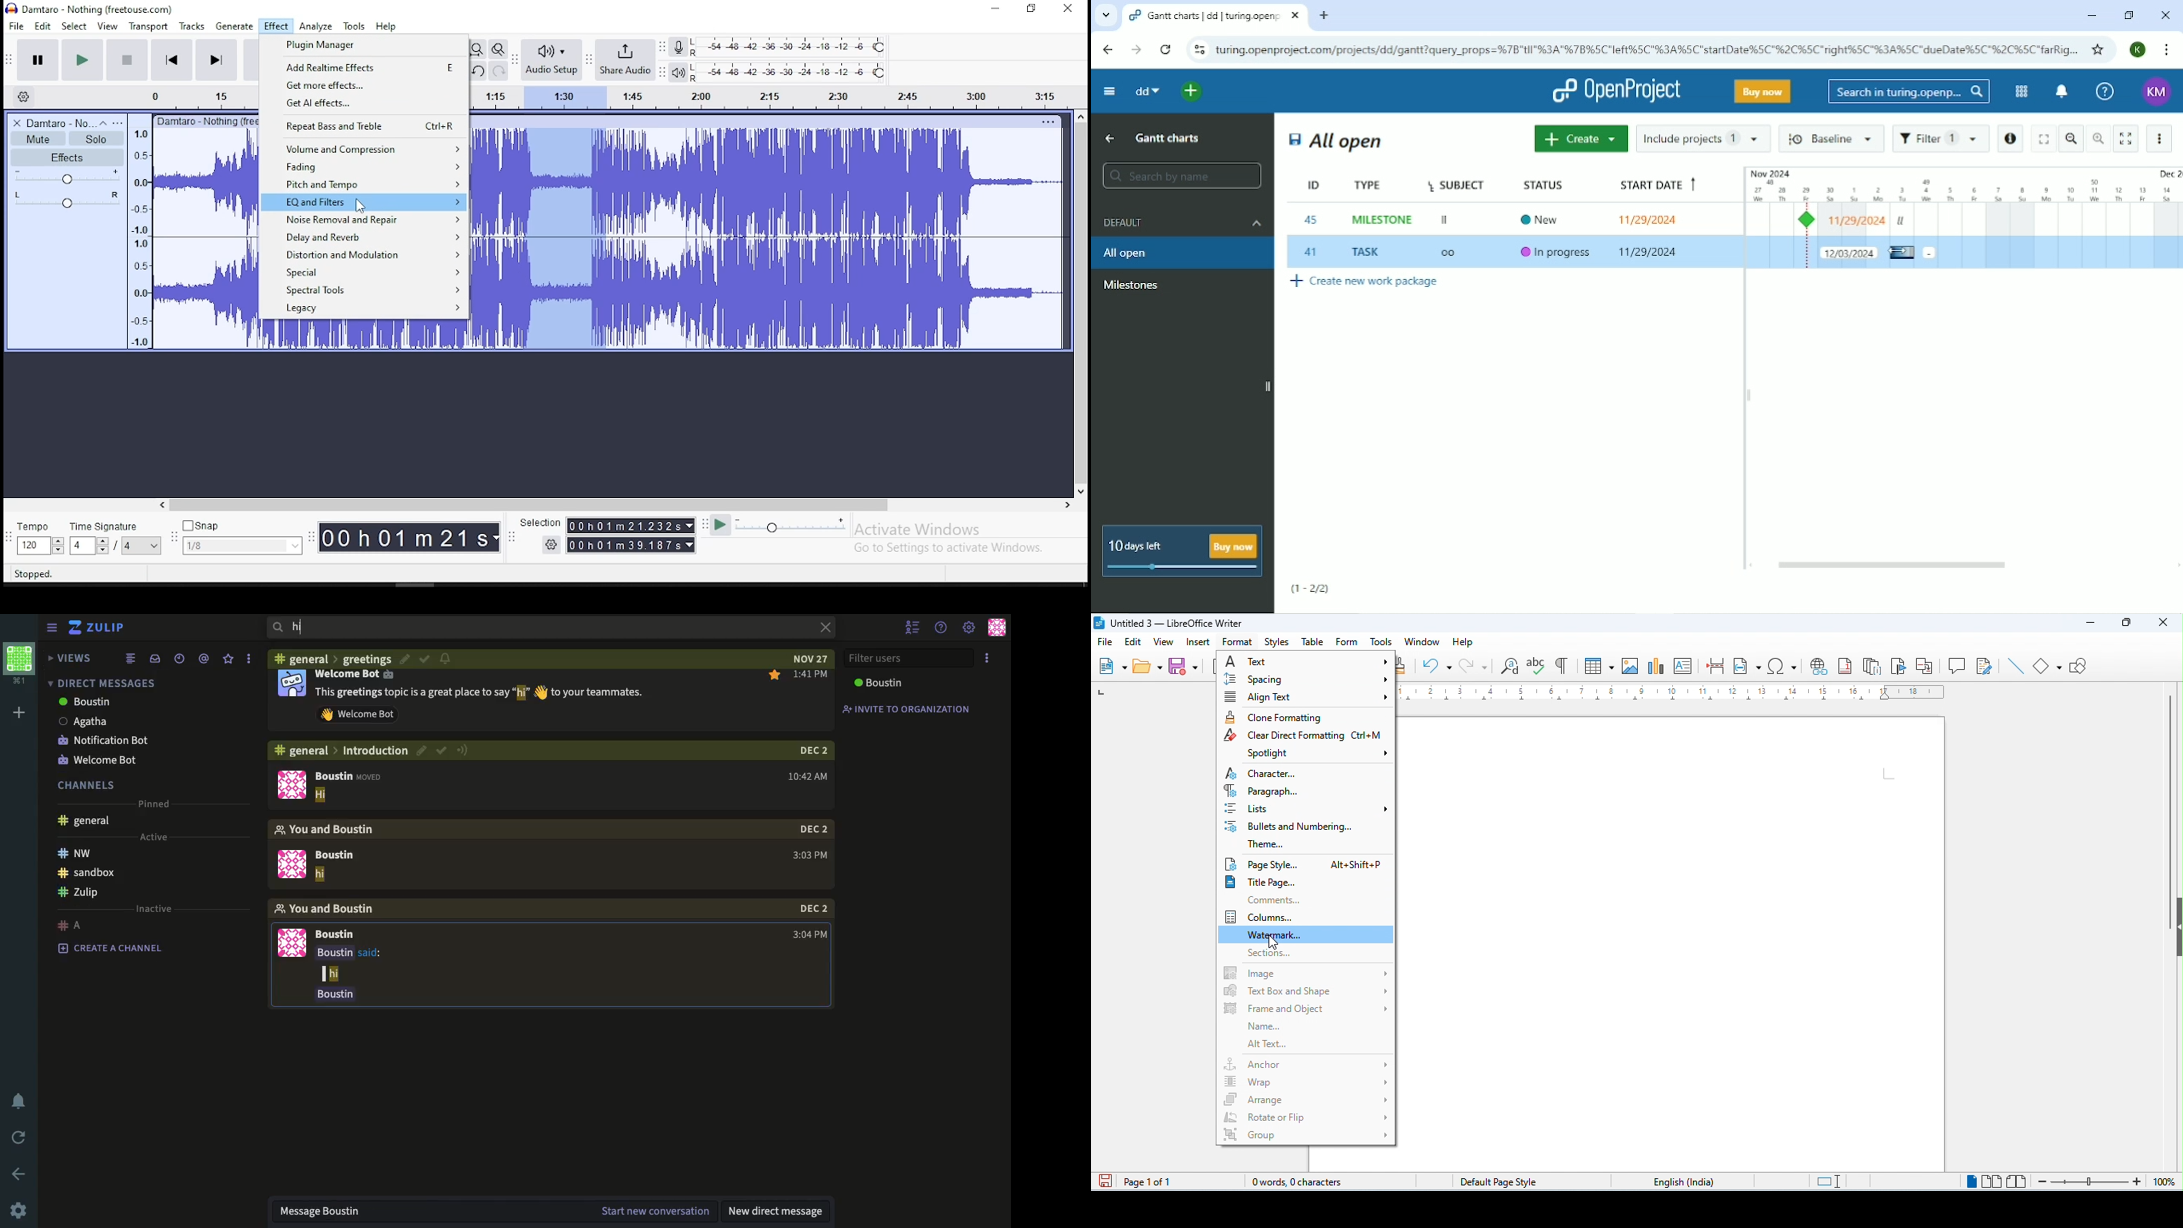  What do you see at coordinates (1304, 1101) in the screenshot?
I see `arrange` at bounding box center [1304, 1101].